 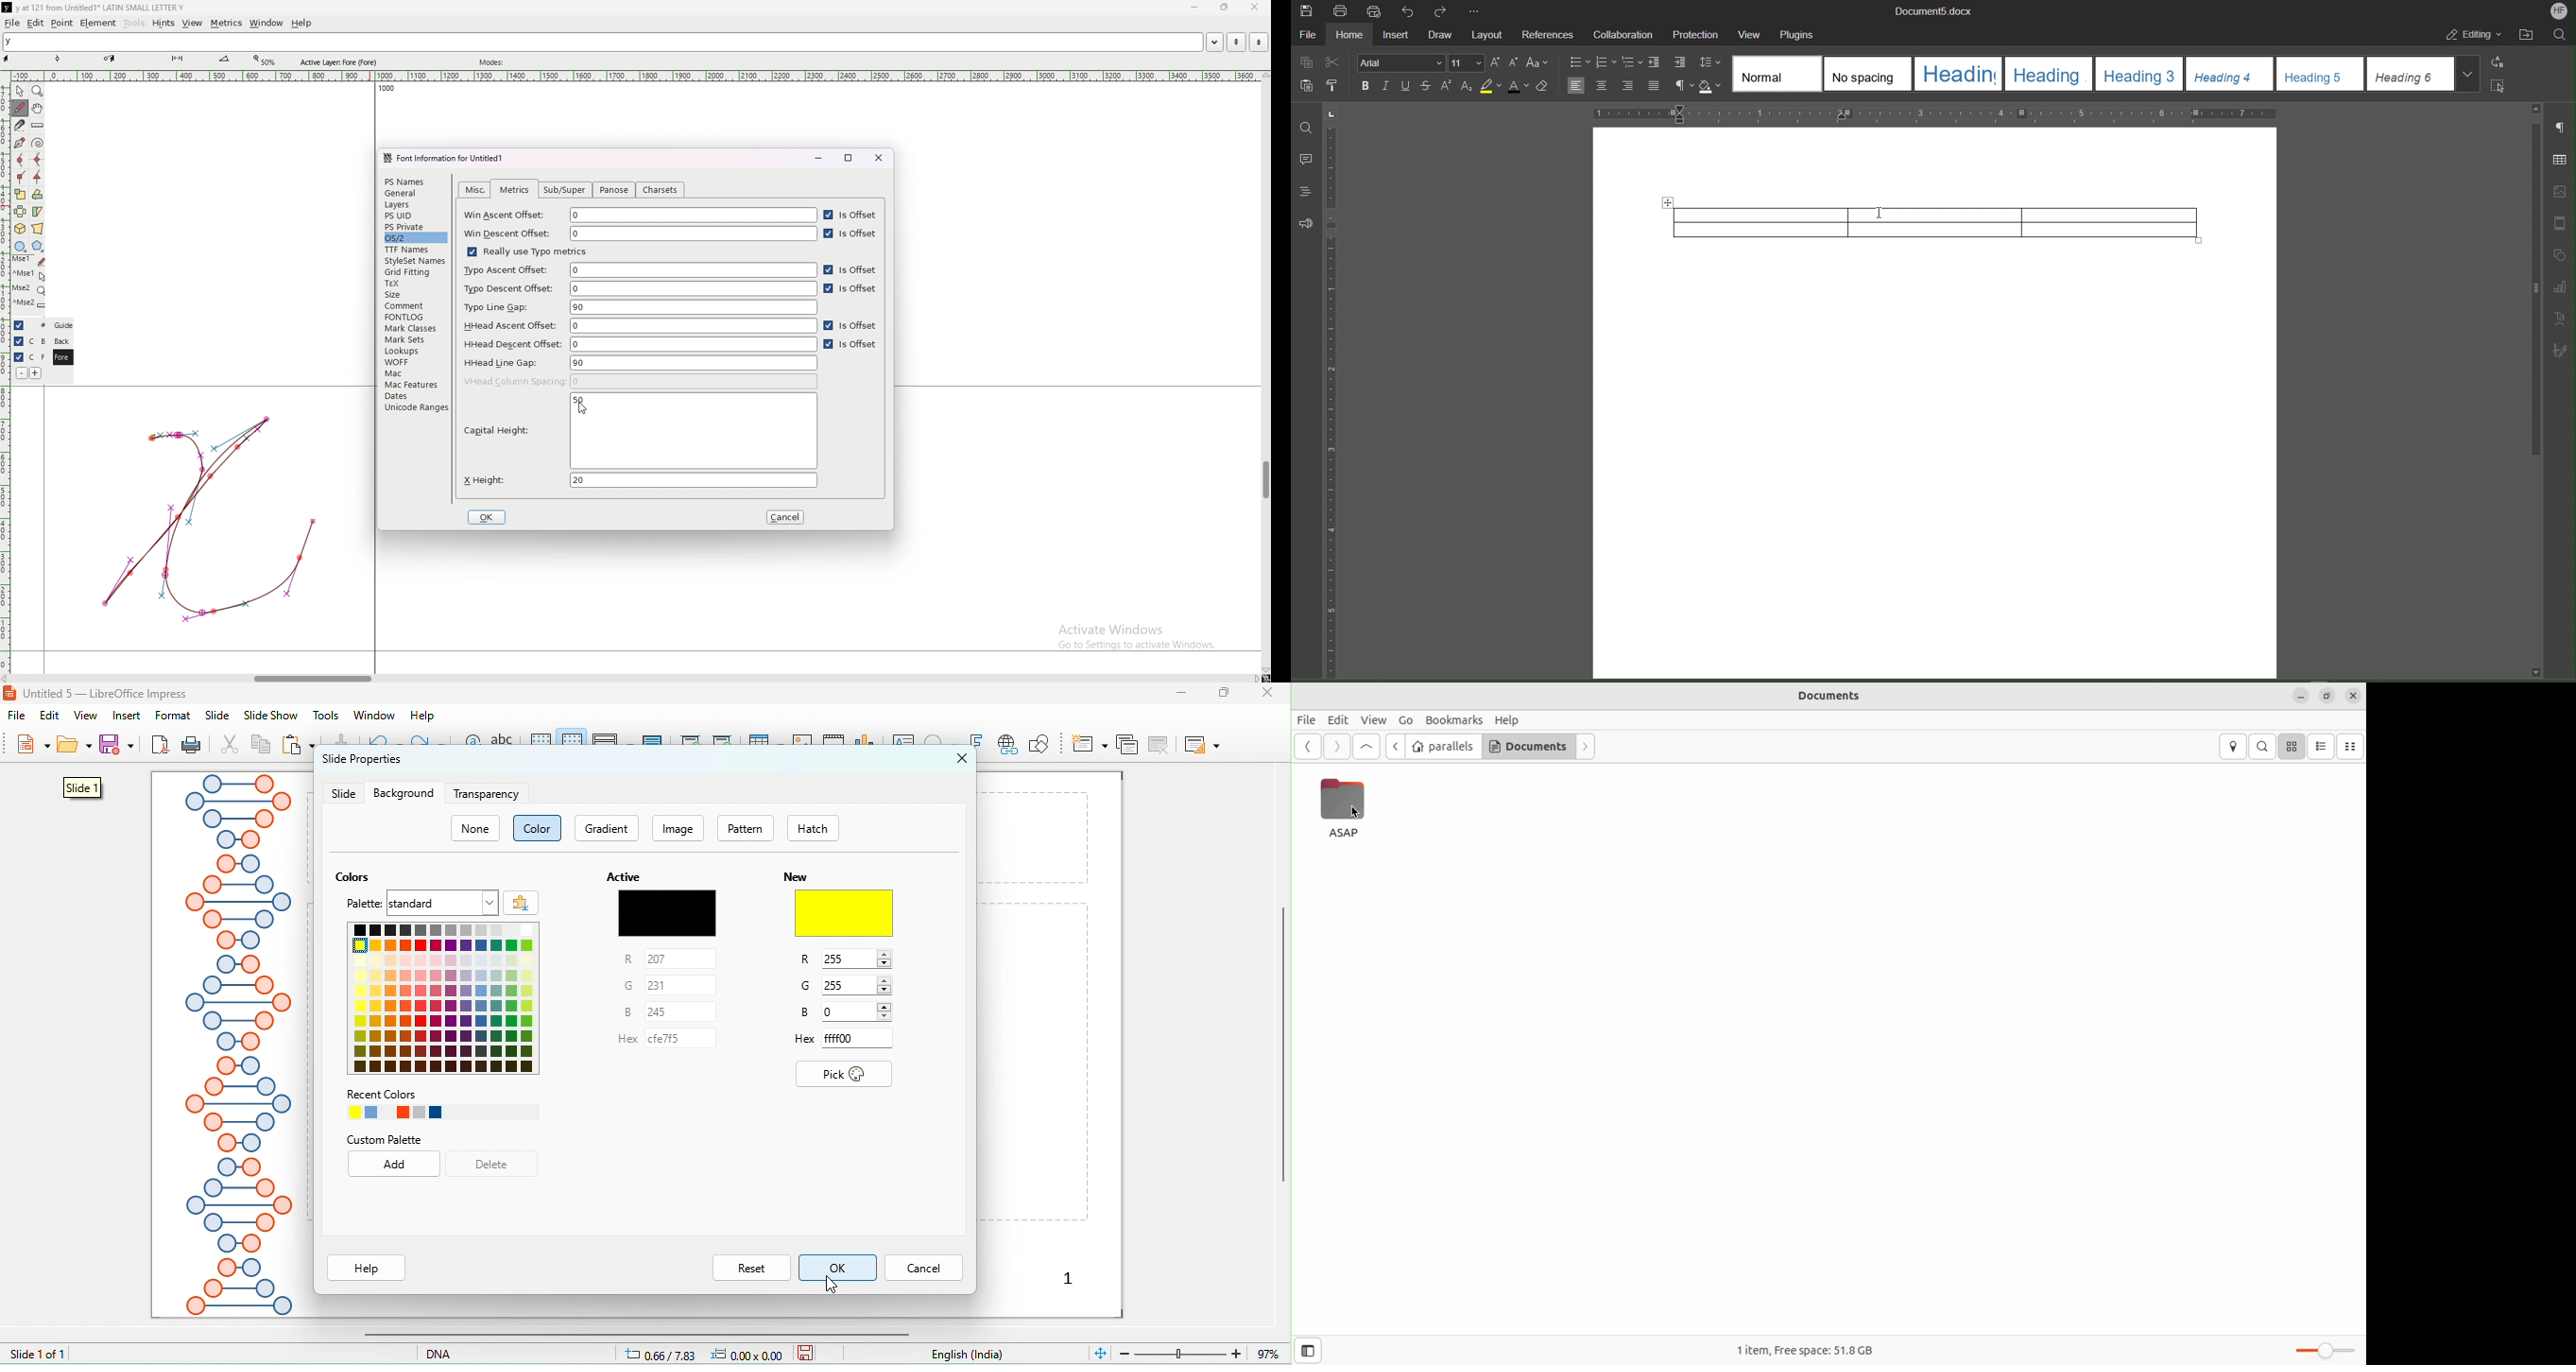 I want to click on Superscript, so click(x=1447, y=86).